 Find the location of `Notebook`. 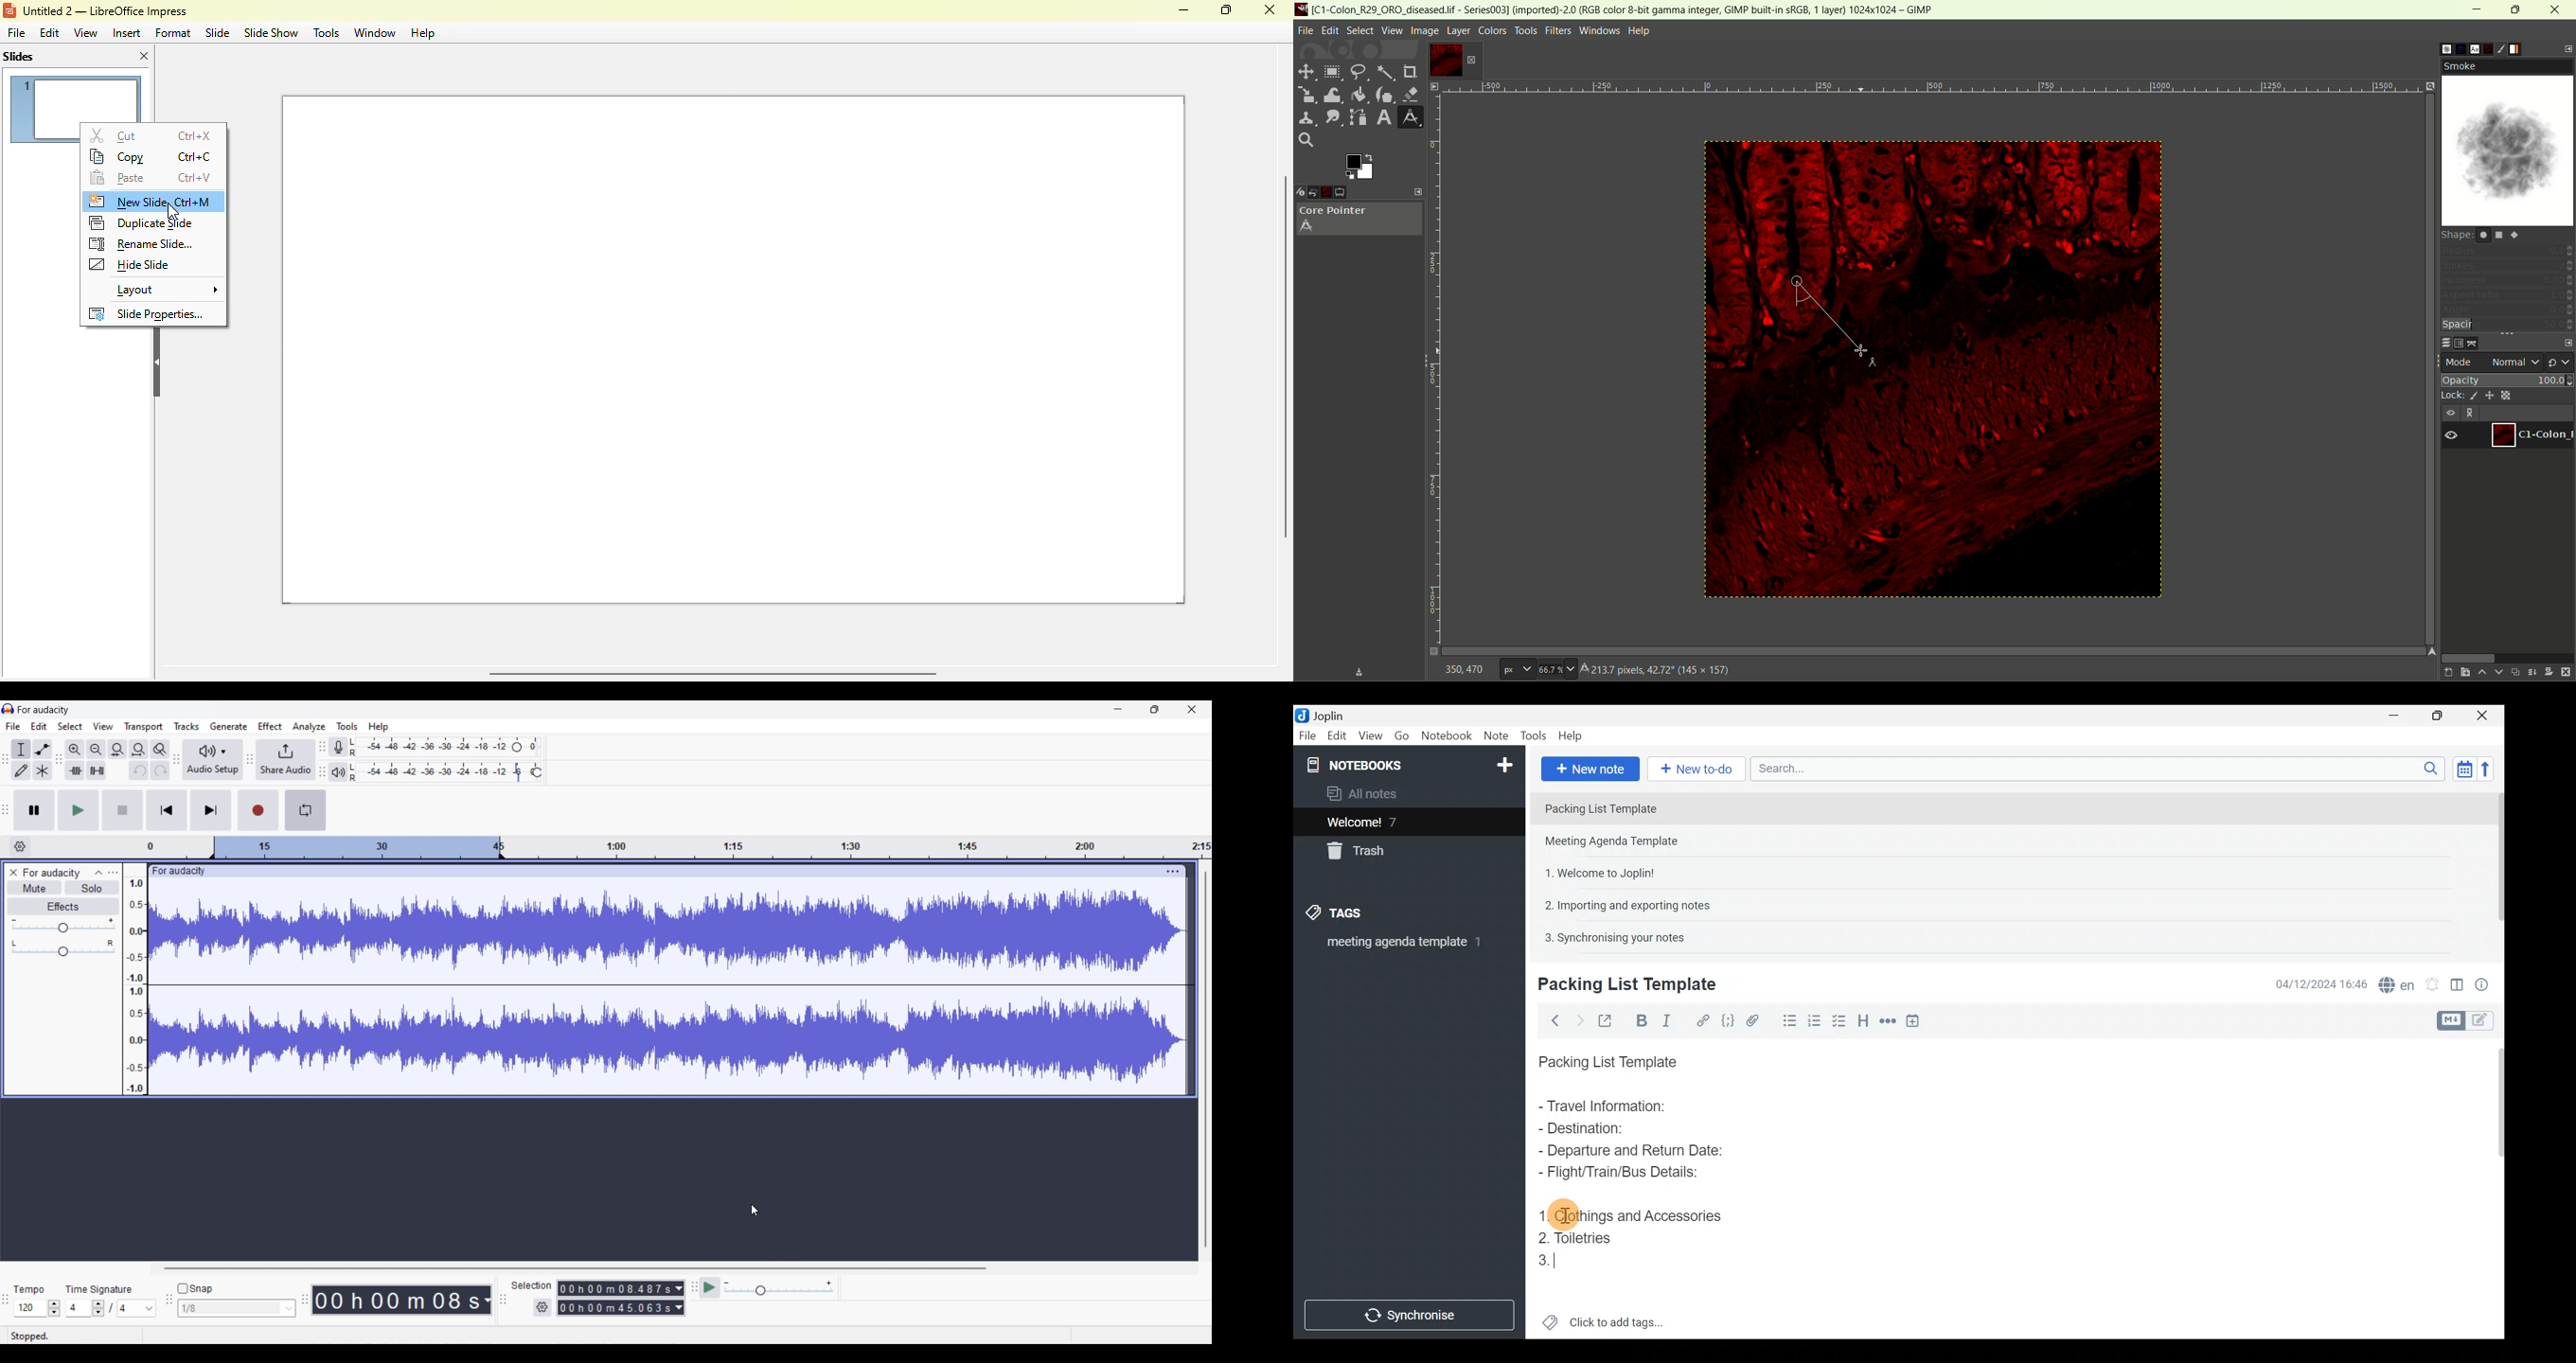

Notebook is located at coordinates (1407, 764).